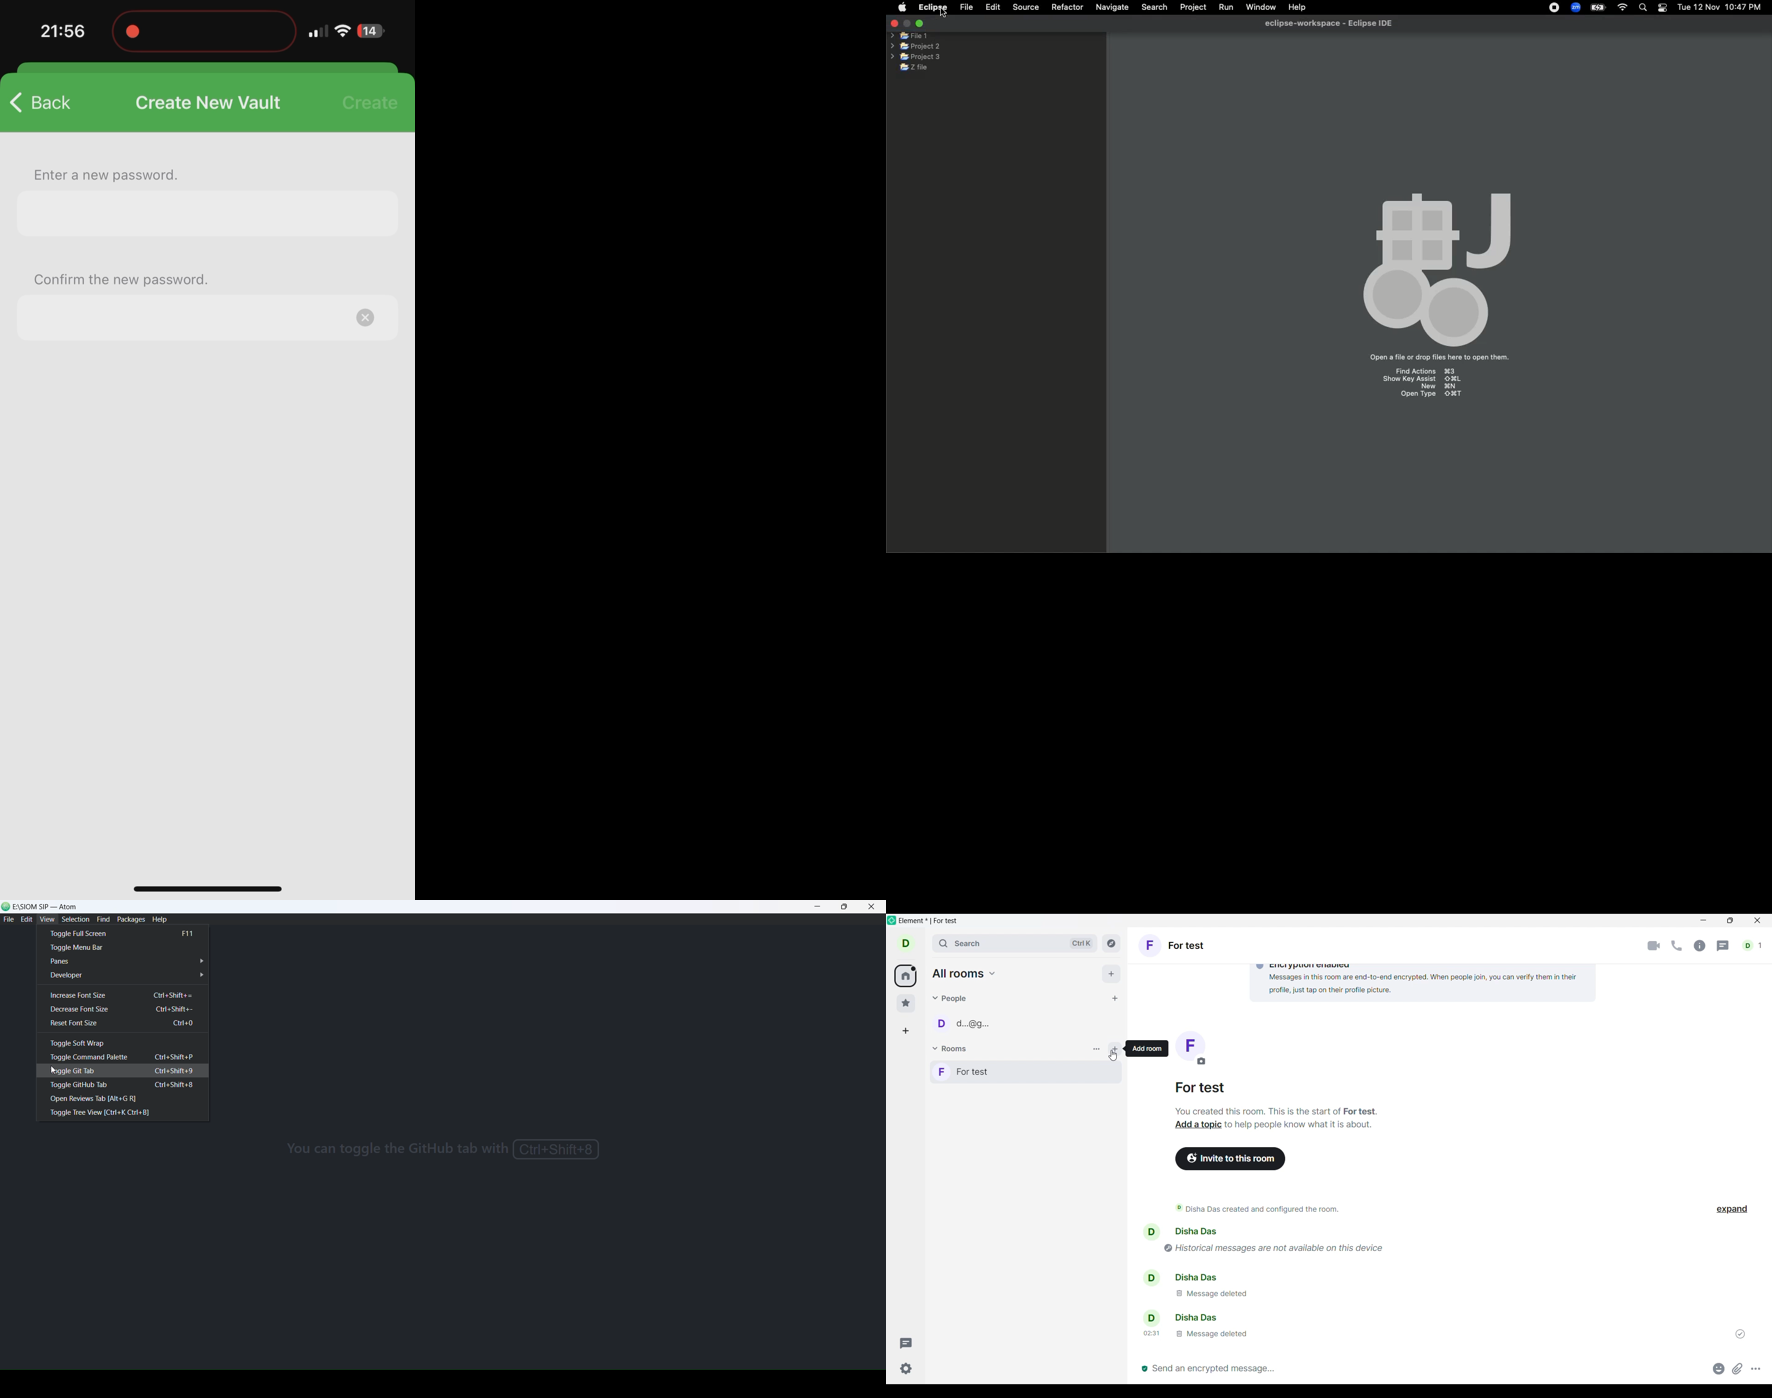 The image size is (1792, 1400). I want to click on Rooms, so click(951, 1048).